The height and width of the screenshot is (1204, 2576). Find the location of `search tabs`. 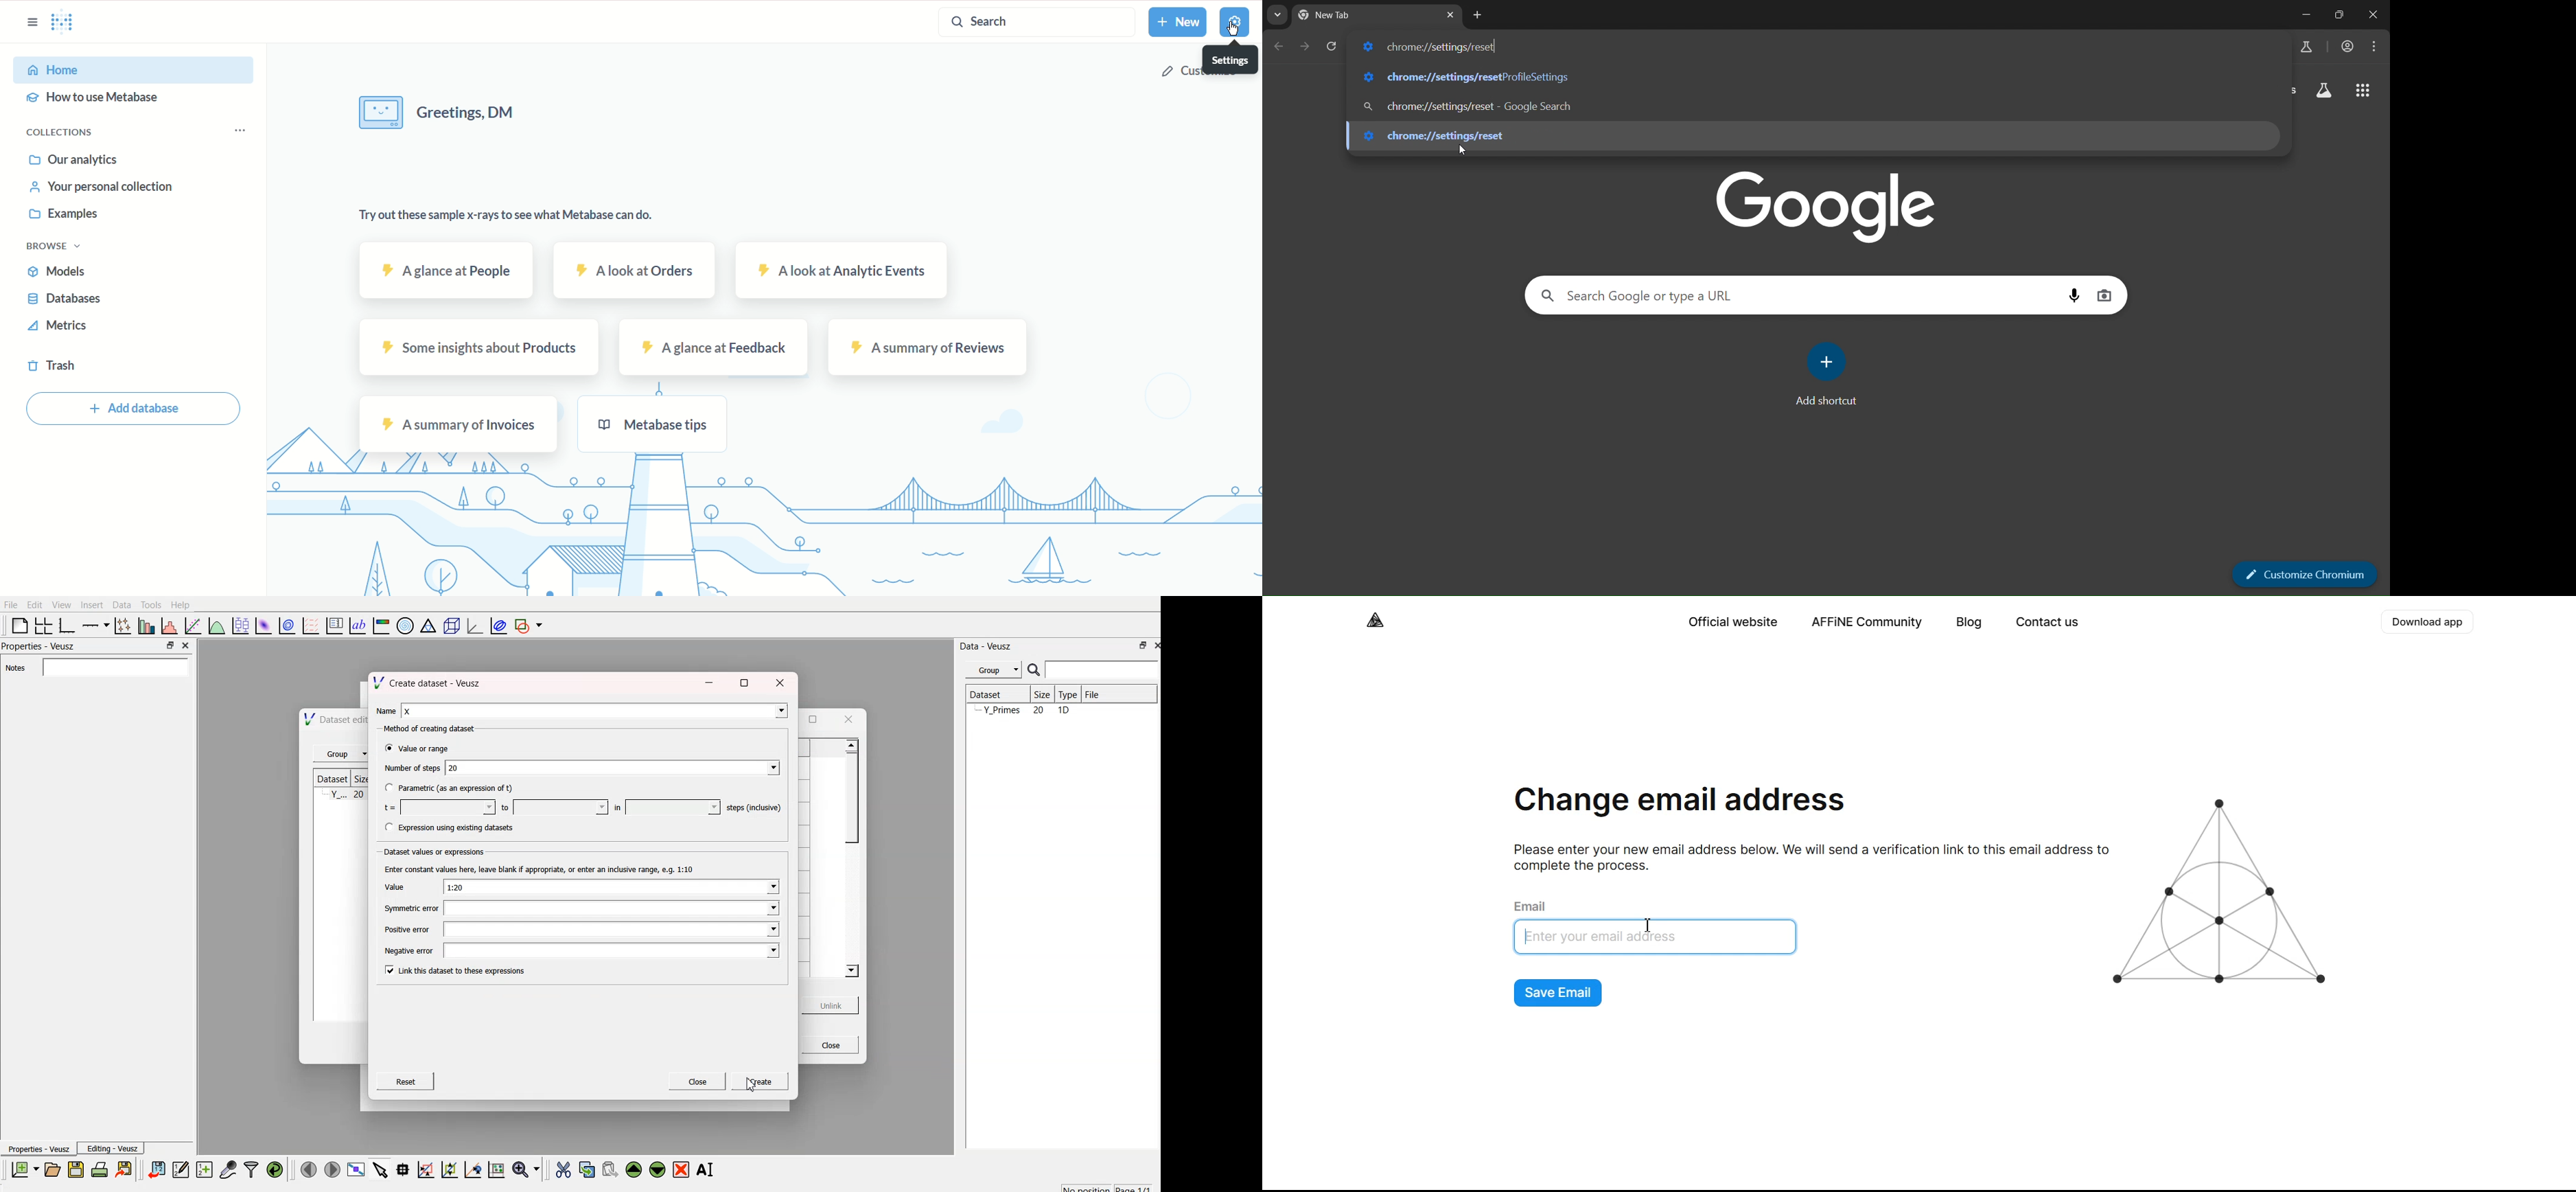

search tabs is located at coordinates (1279, 16).